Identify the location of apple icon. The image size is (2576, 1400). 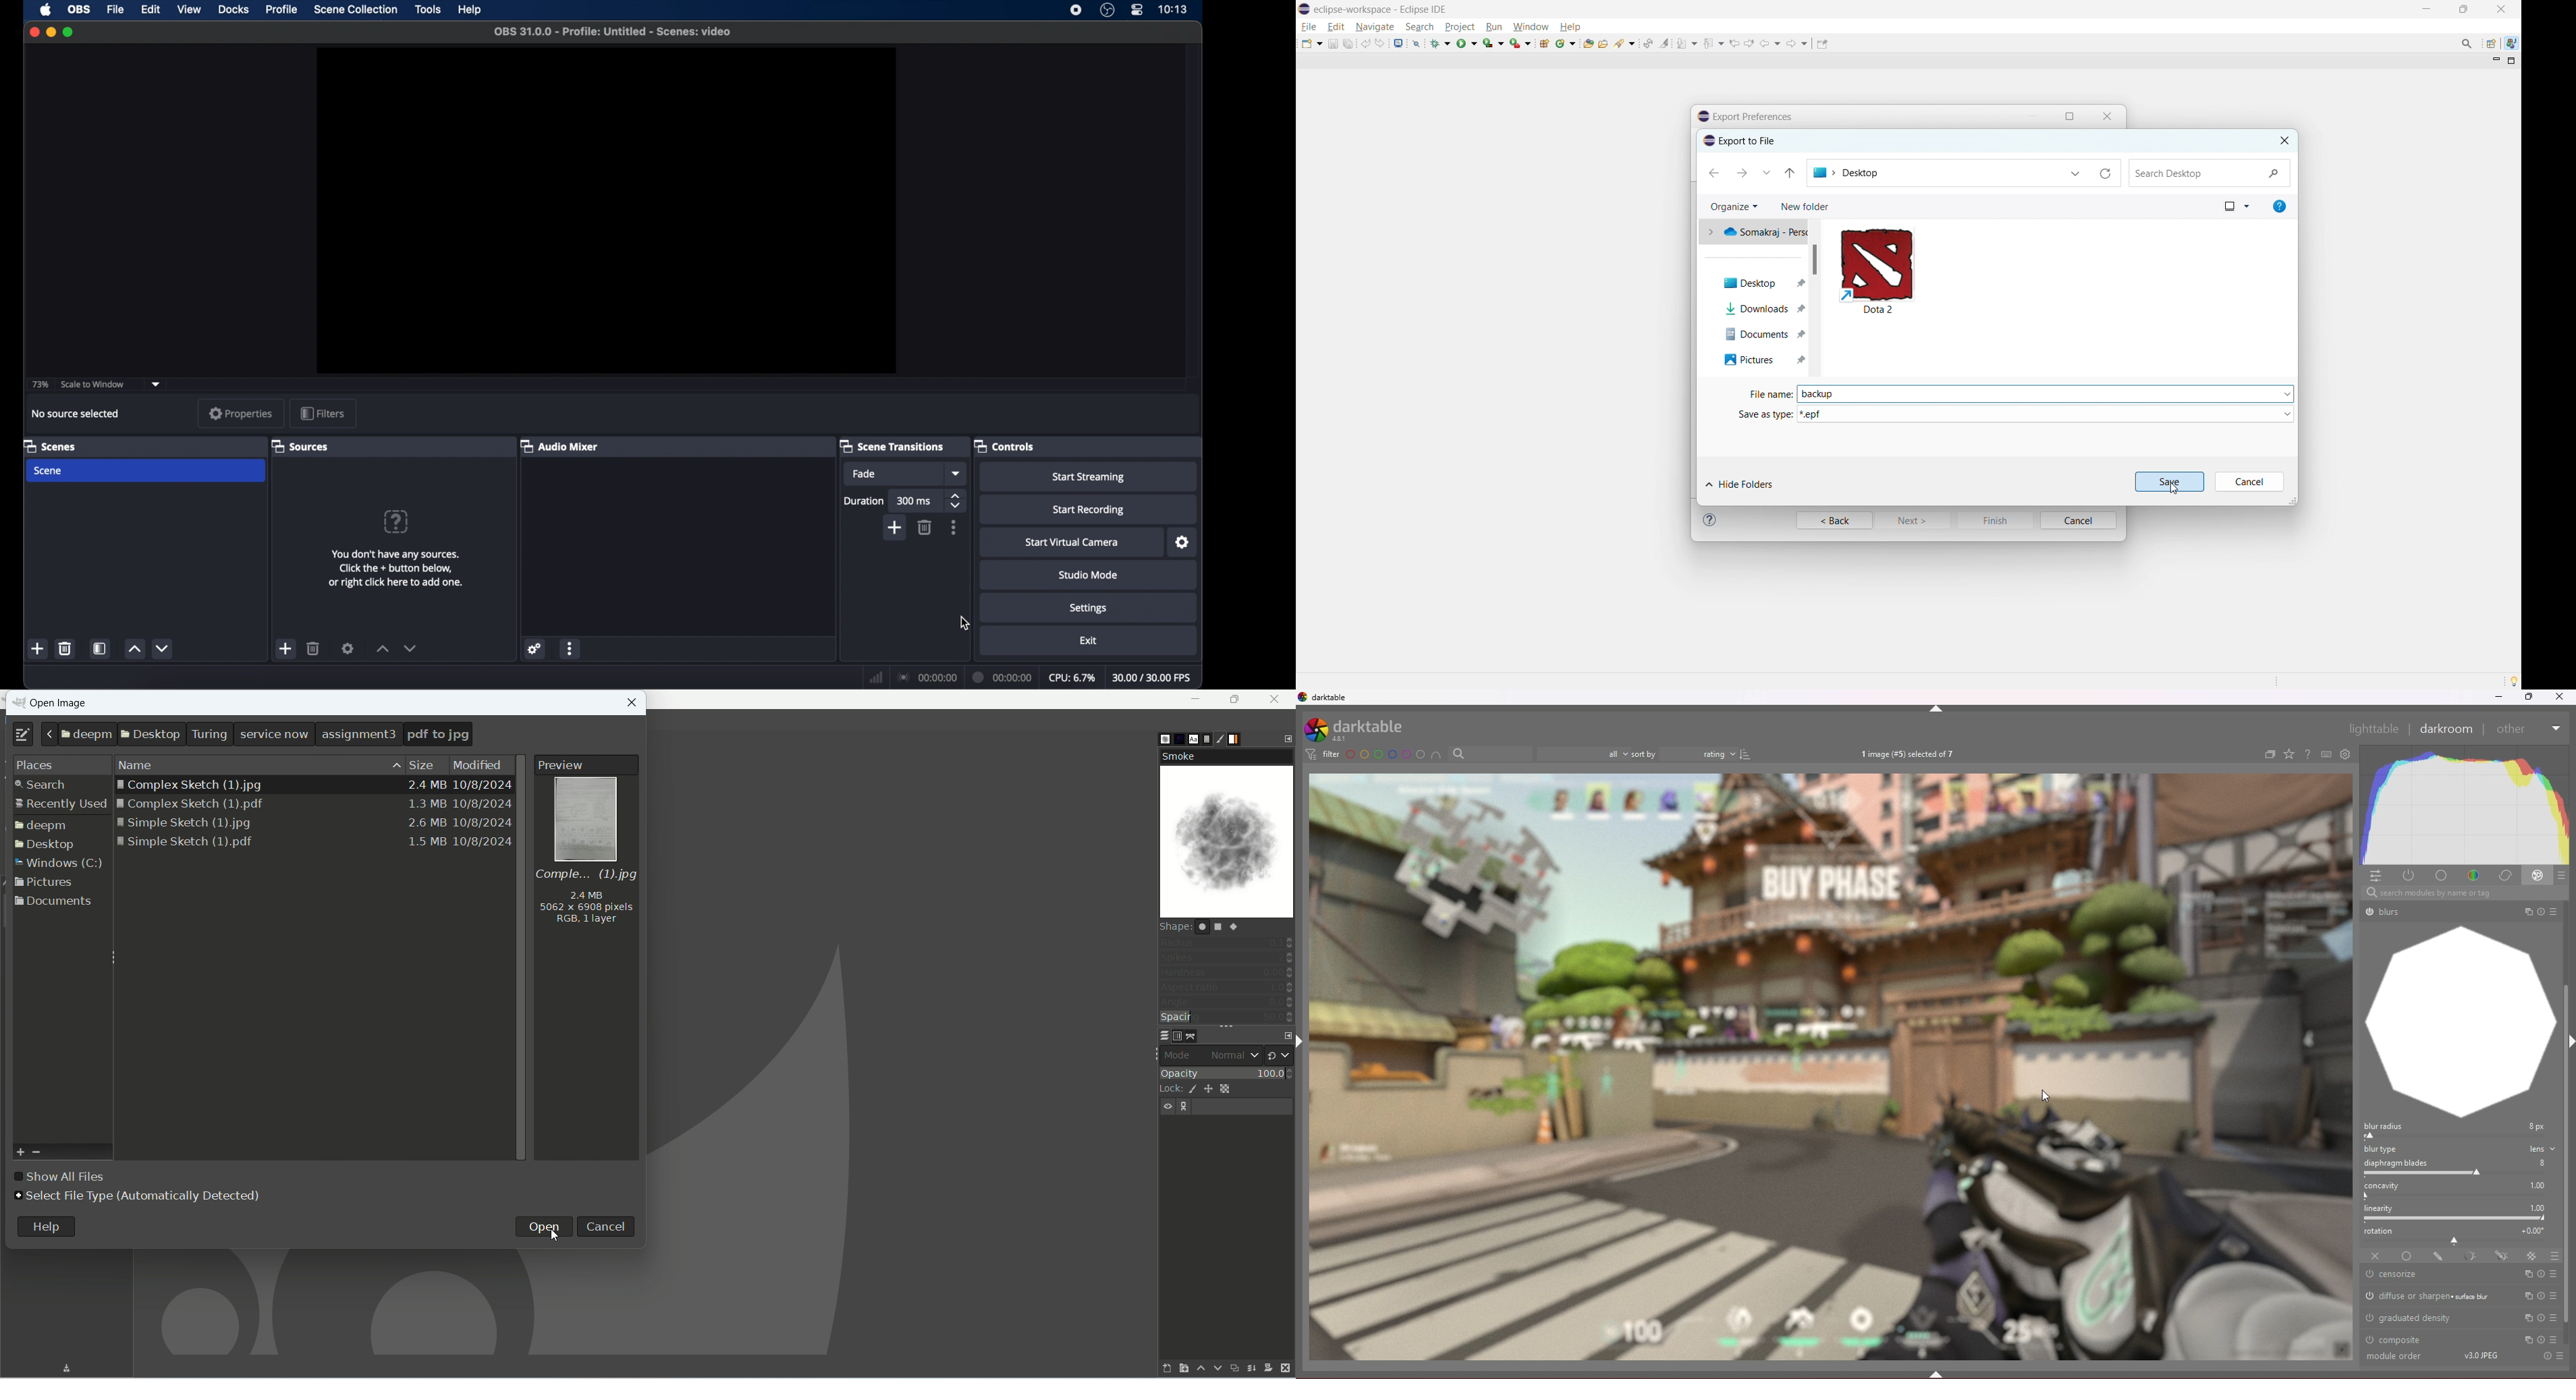
(46, 10).